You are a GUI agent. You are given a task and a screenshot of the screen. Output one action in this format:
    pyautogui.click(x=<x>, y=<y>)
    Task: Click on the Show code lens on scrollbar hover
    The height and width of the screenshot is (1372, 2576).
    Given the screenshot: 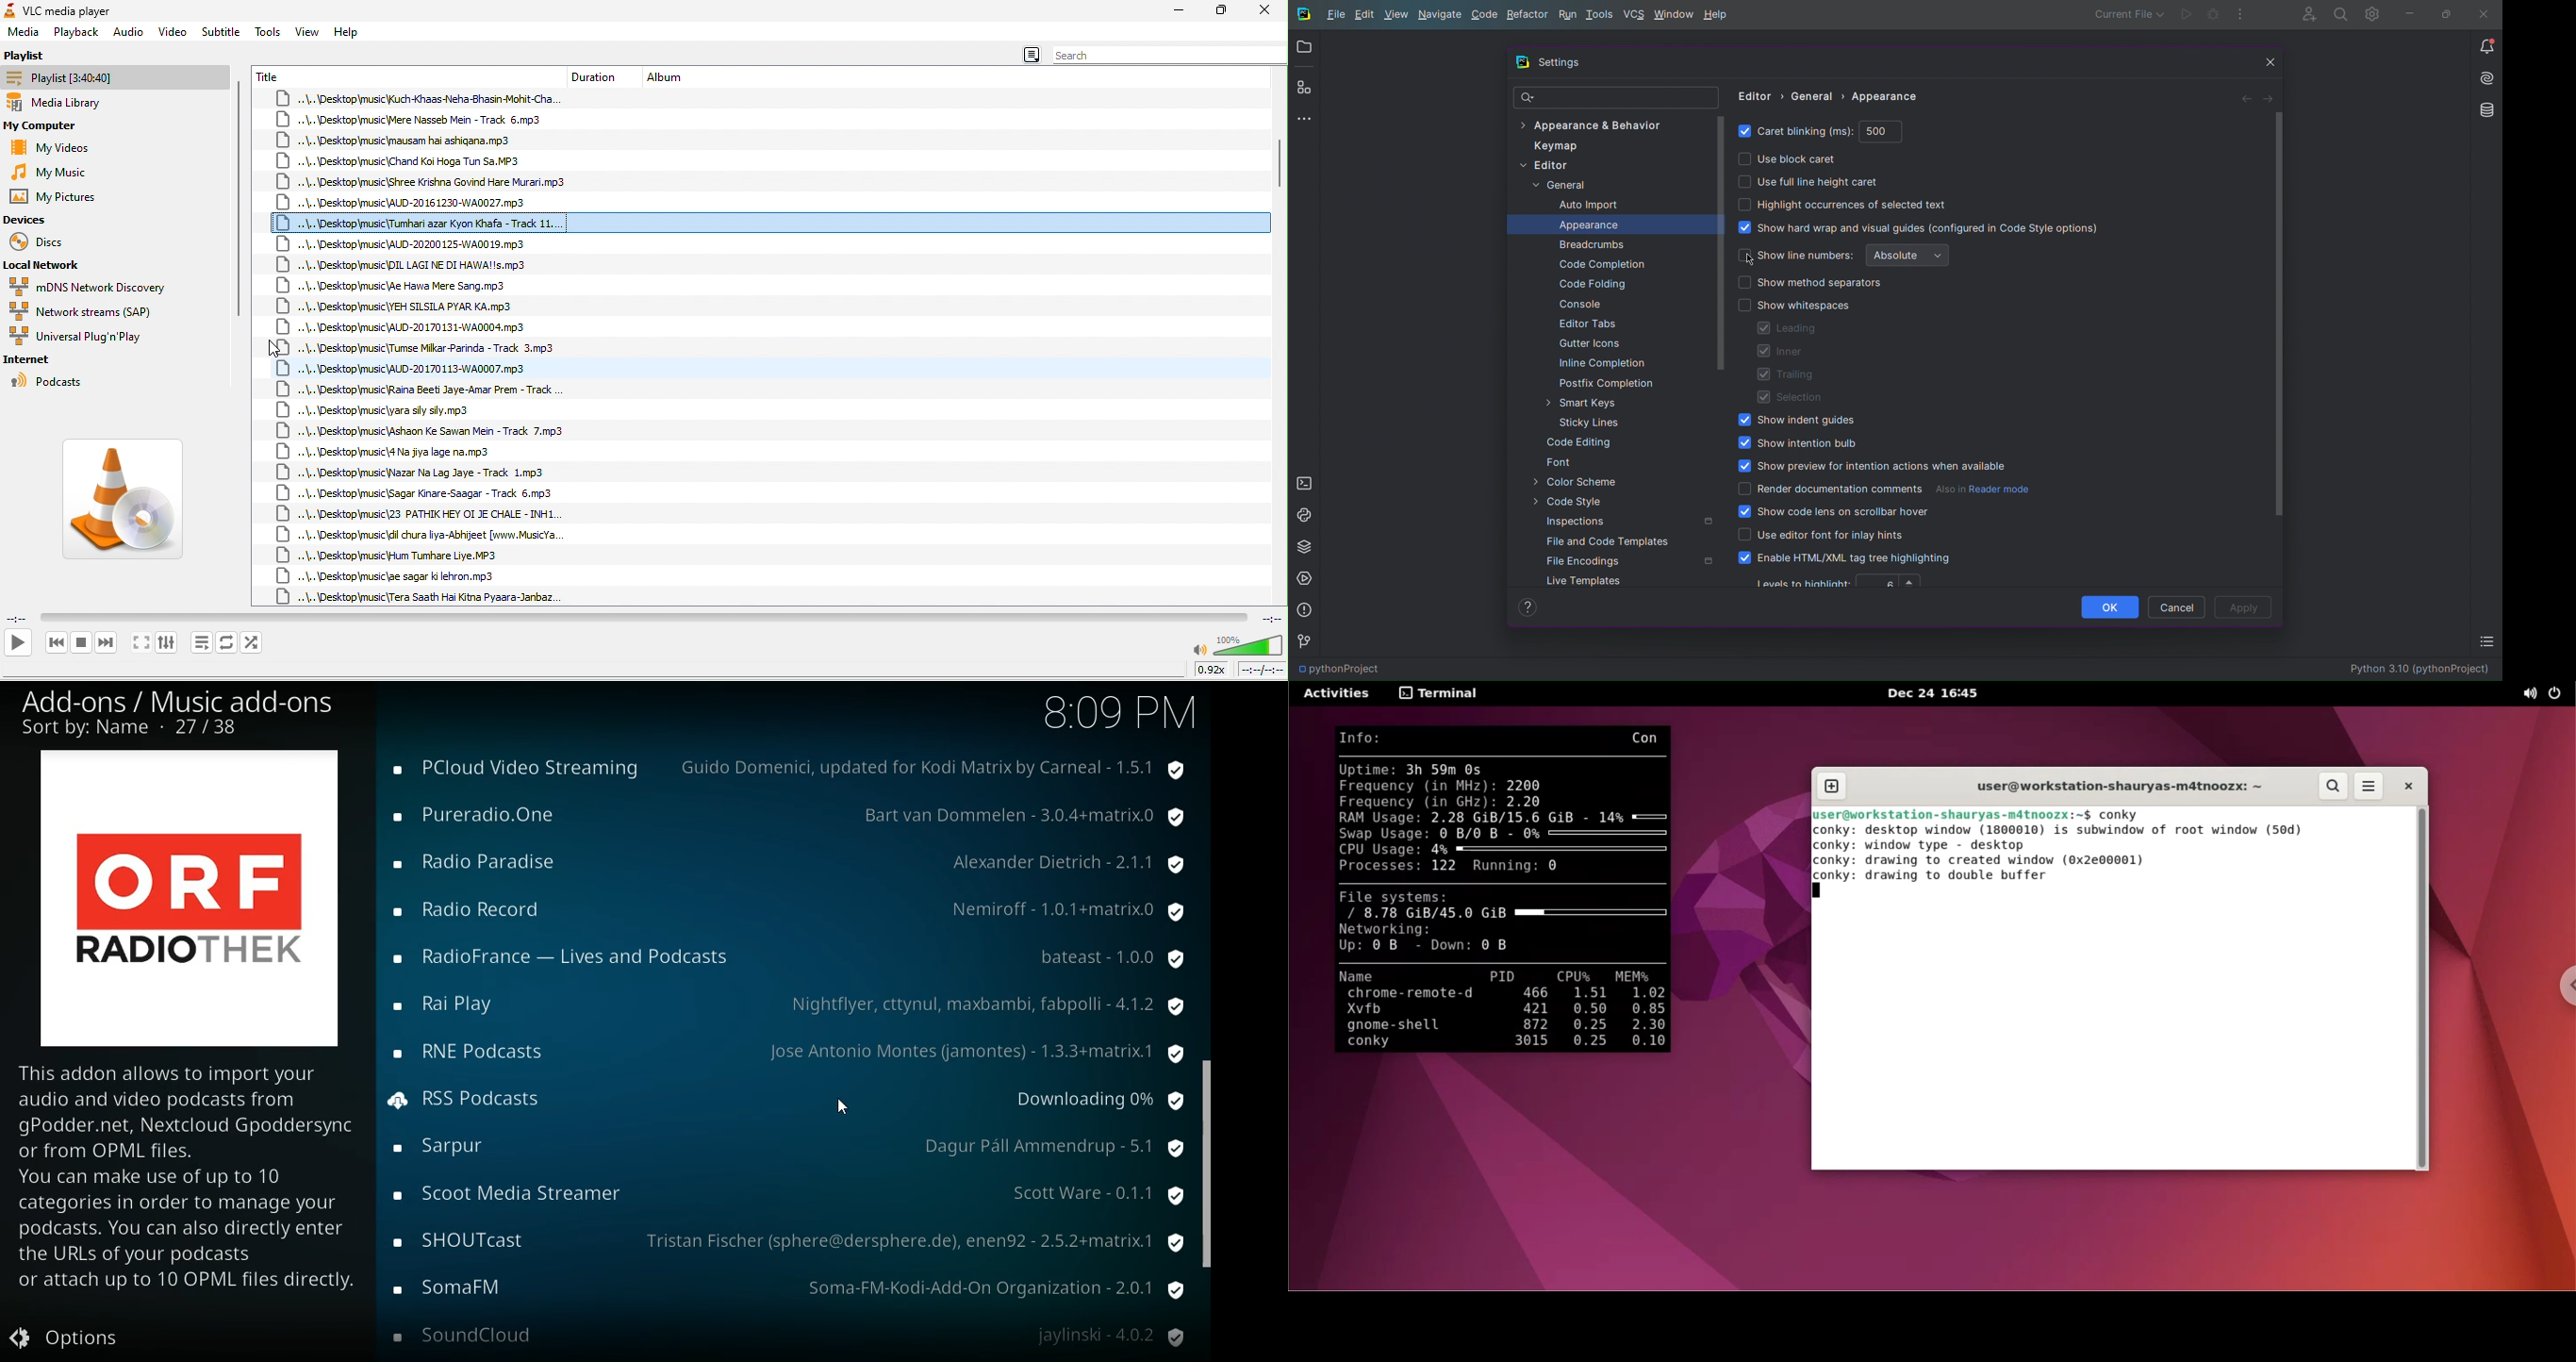 What is the action you would take?
    pyautogui.click(x=1834, y=513)
    